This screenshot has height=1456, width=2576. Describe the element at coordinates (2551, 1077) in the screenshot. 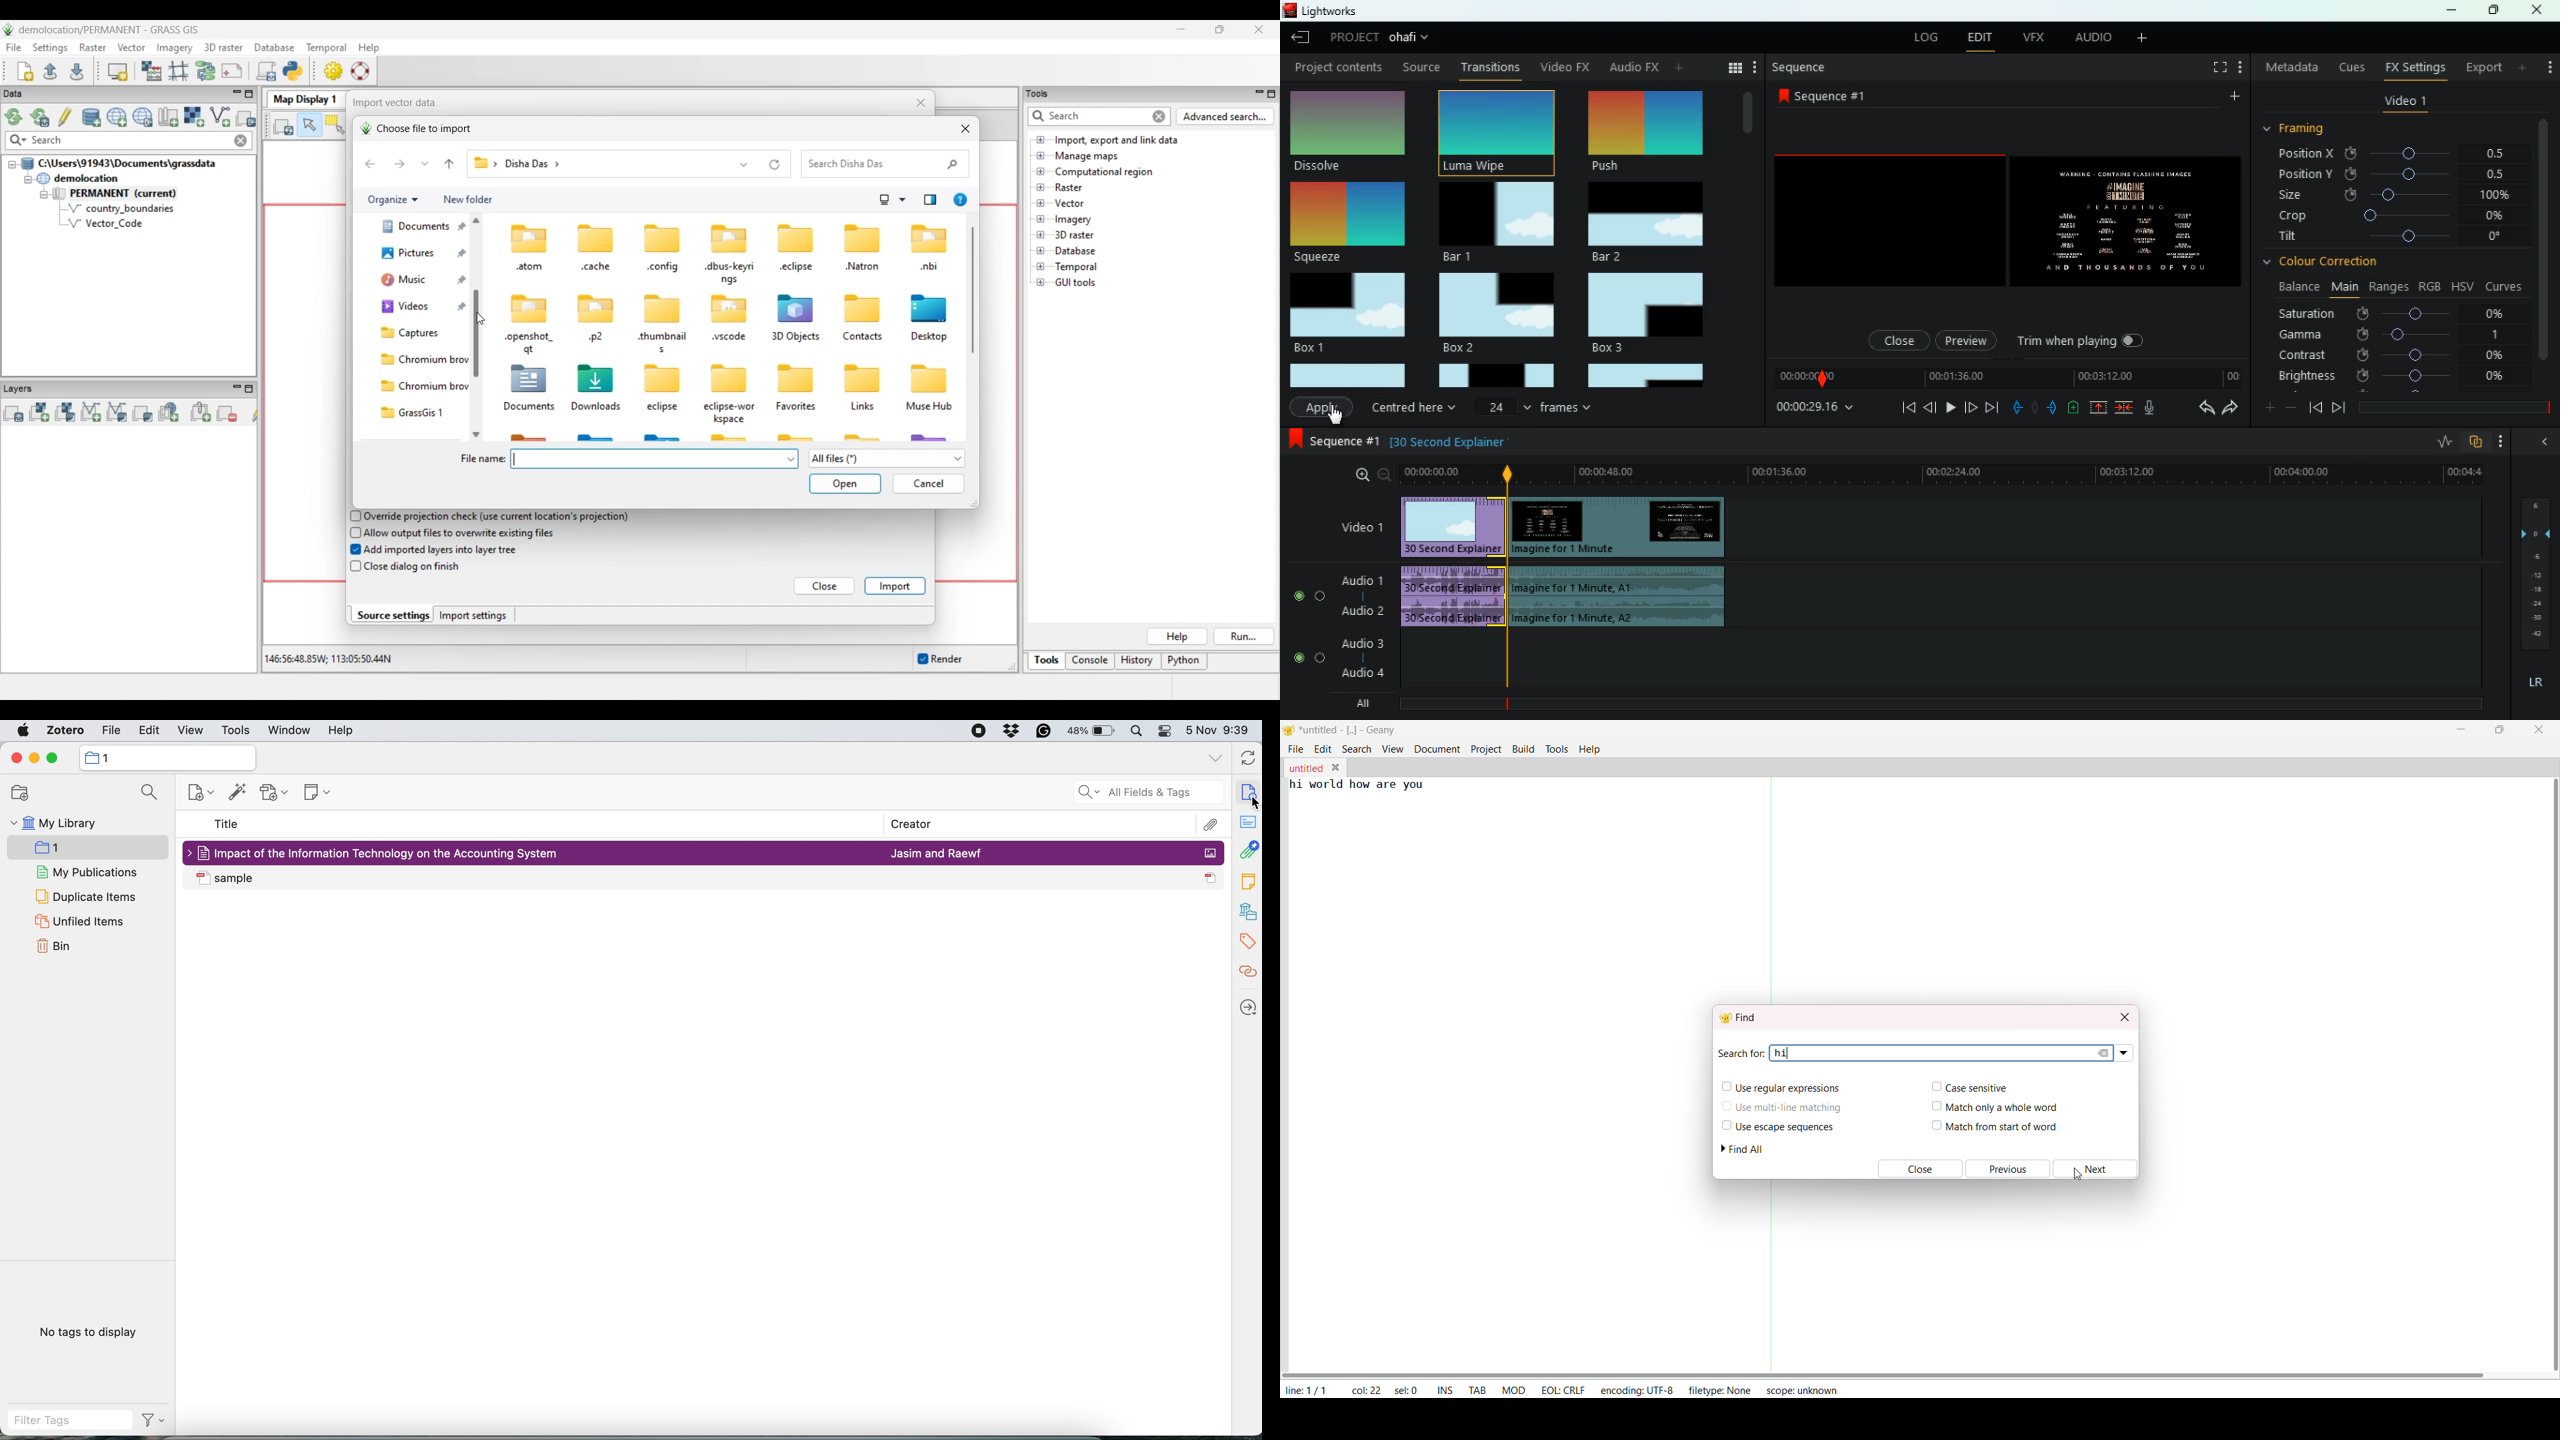

I see `vertical scroll bar` at that location.